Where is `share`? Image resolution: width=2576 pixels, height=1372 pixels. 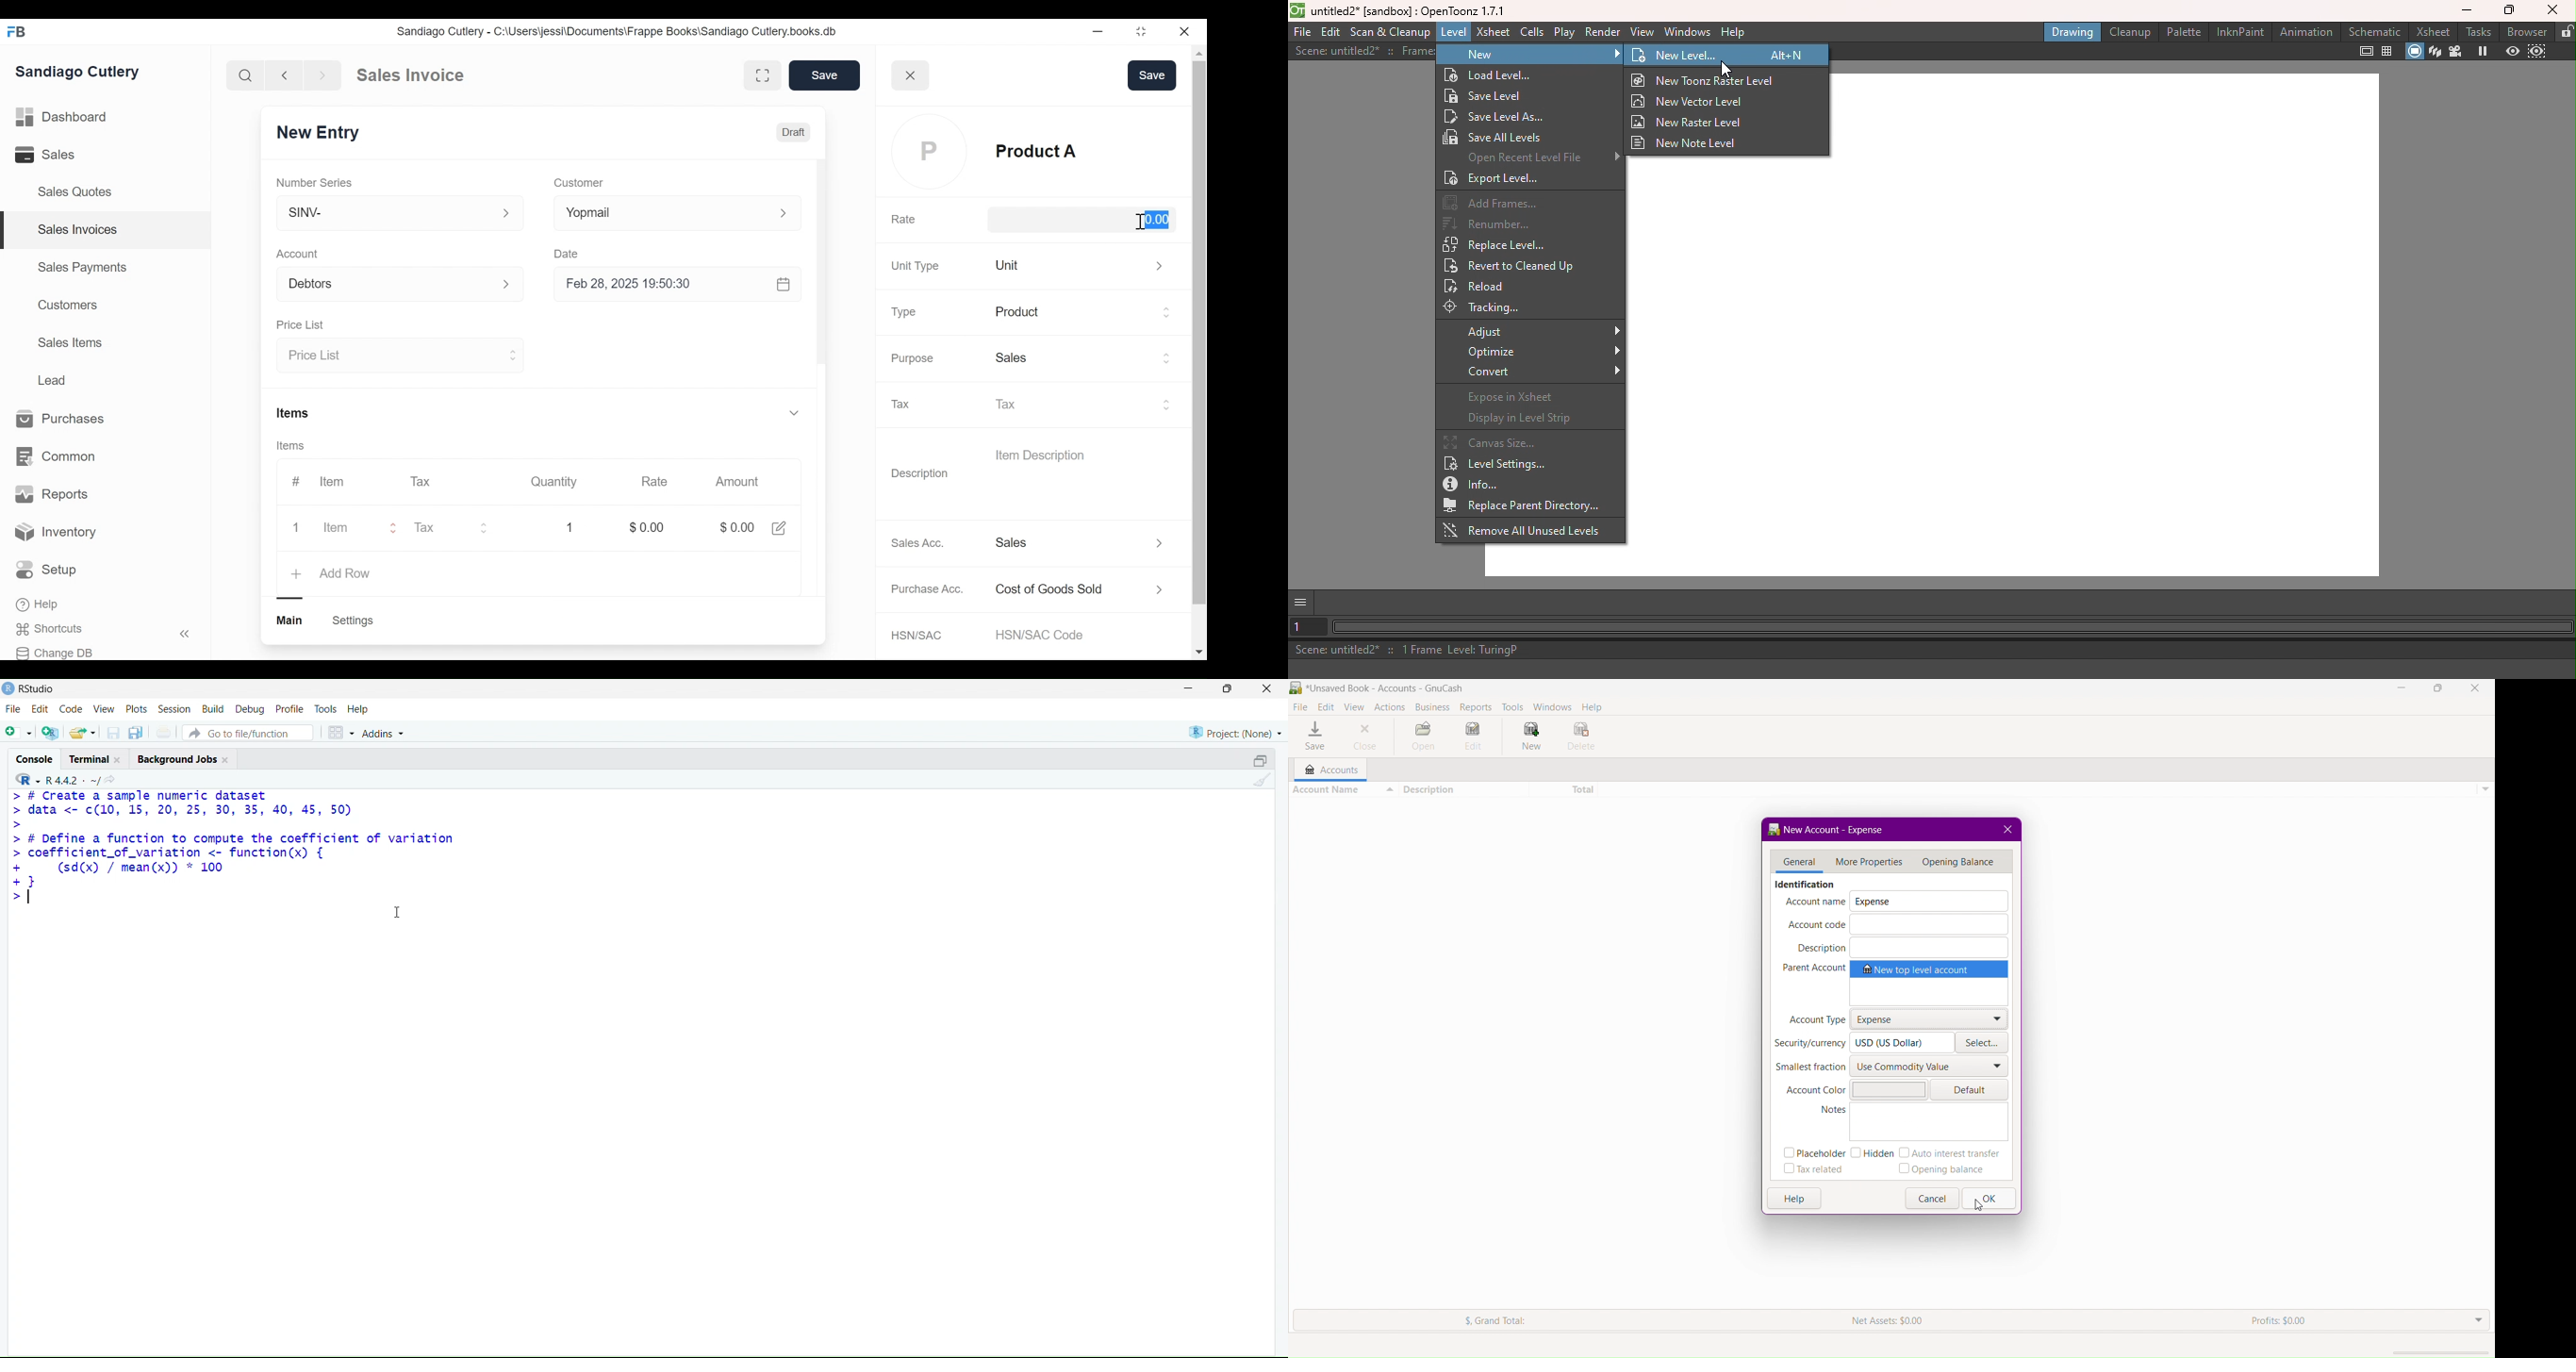
share is located at coordinates (779, 527).